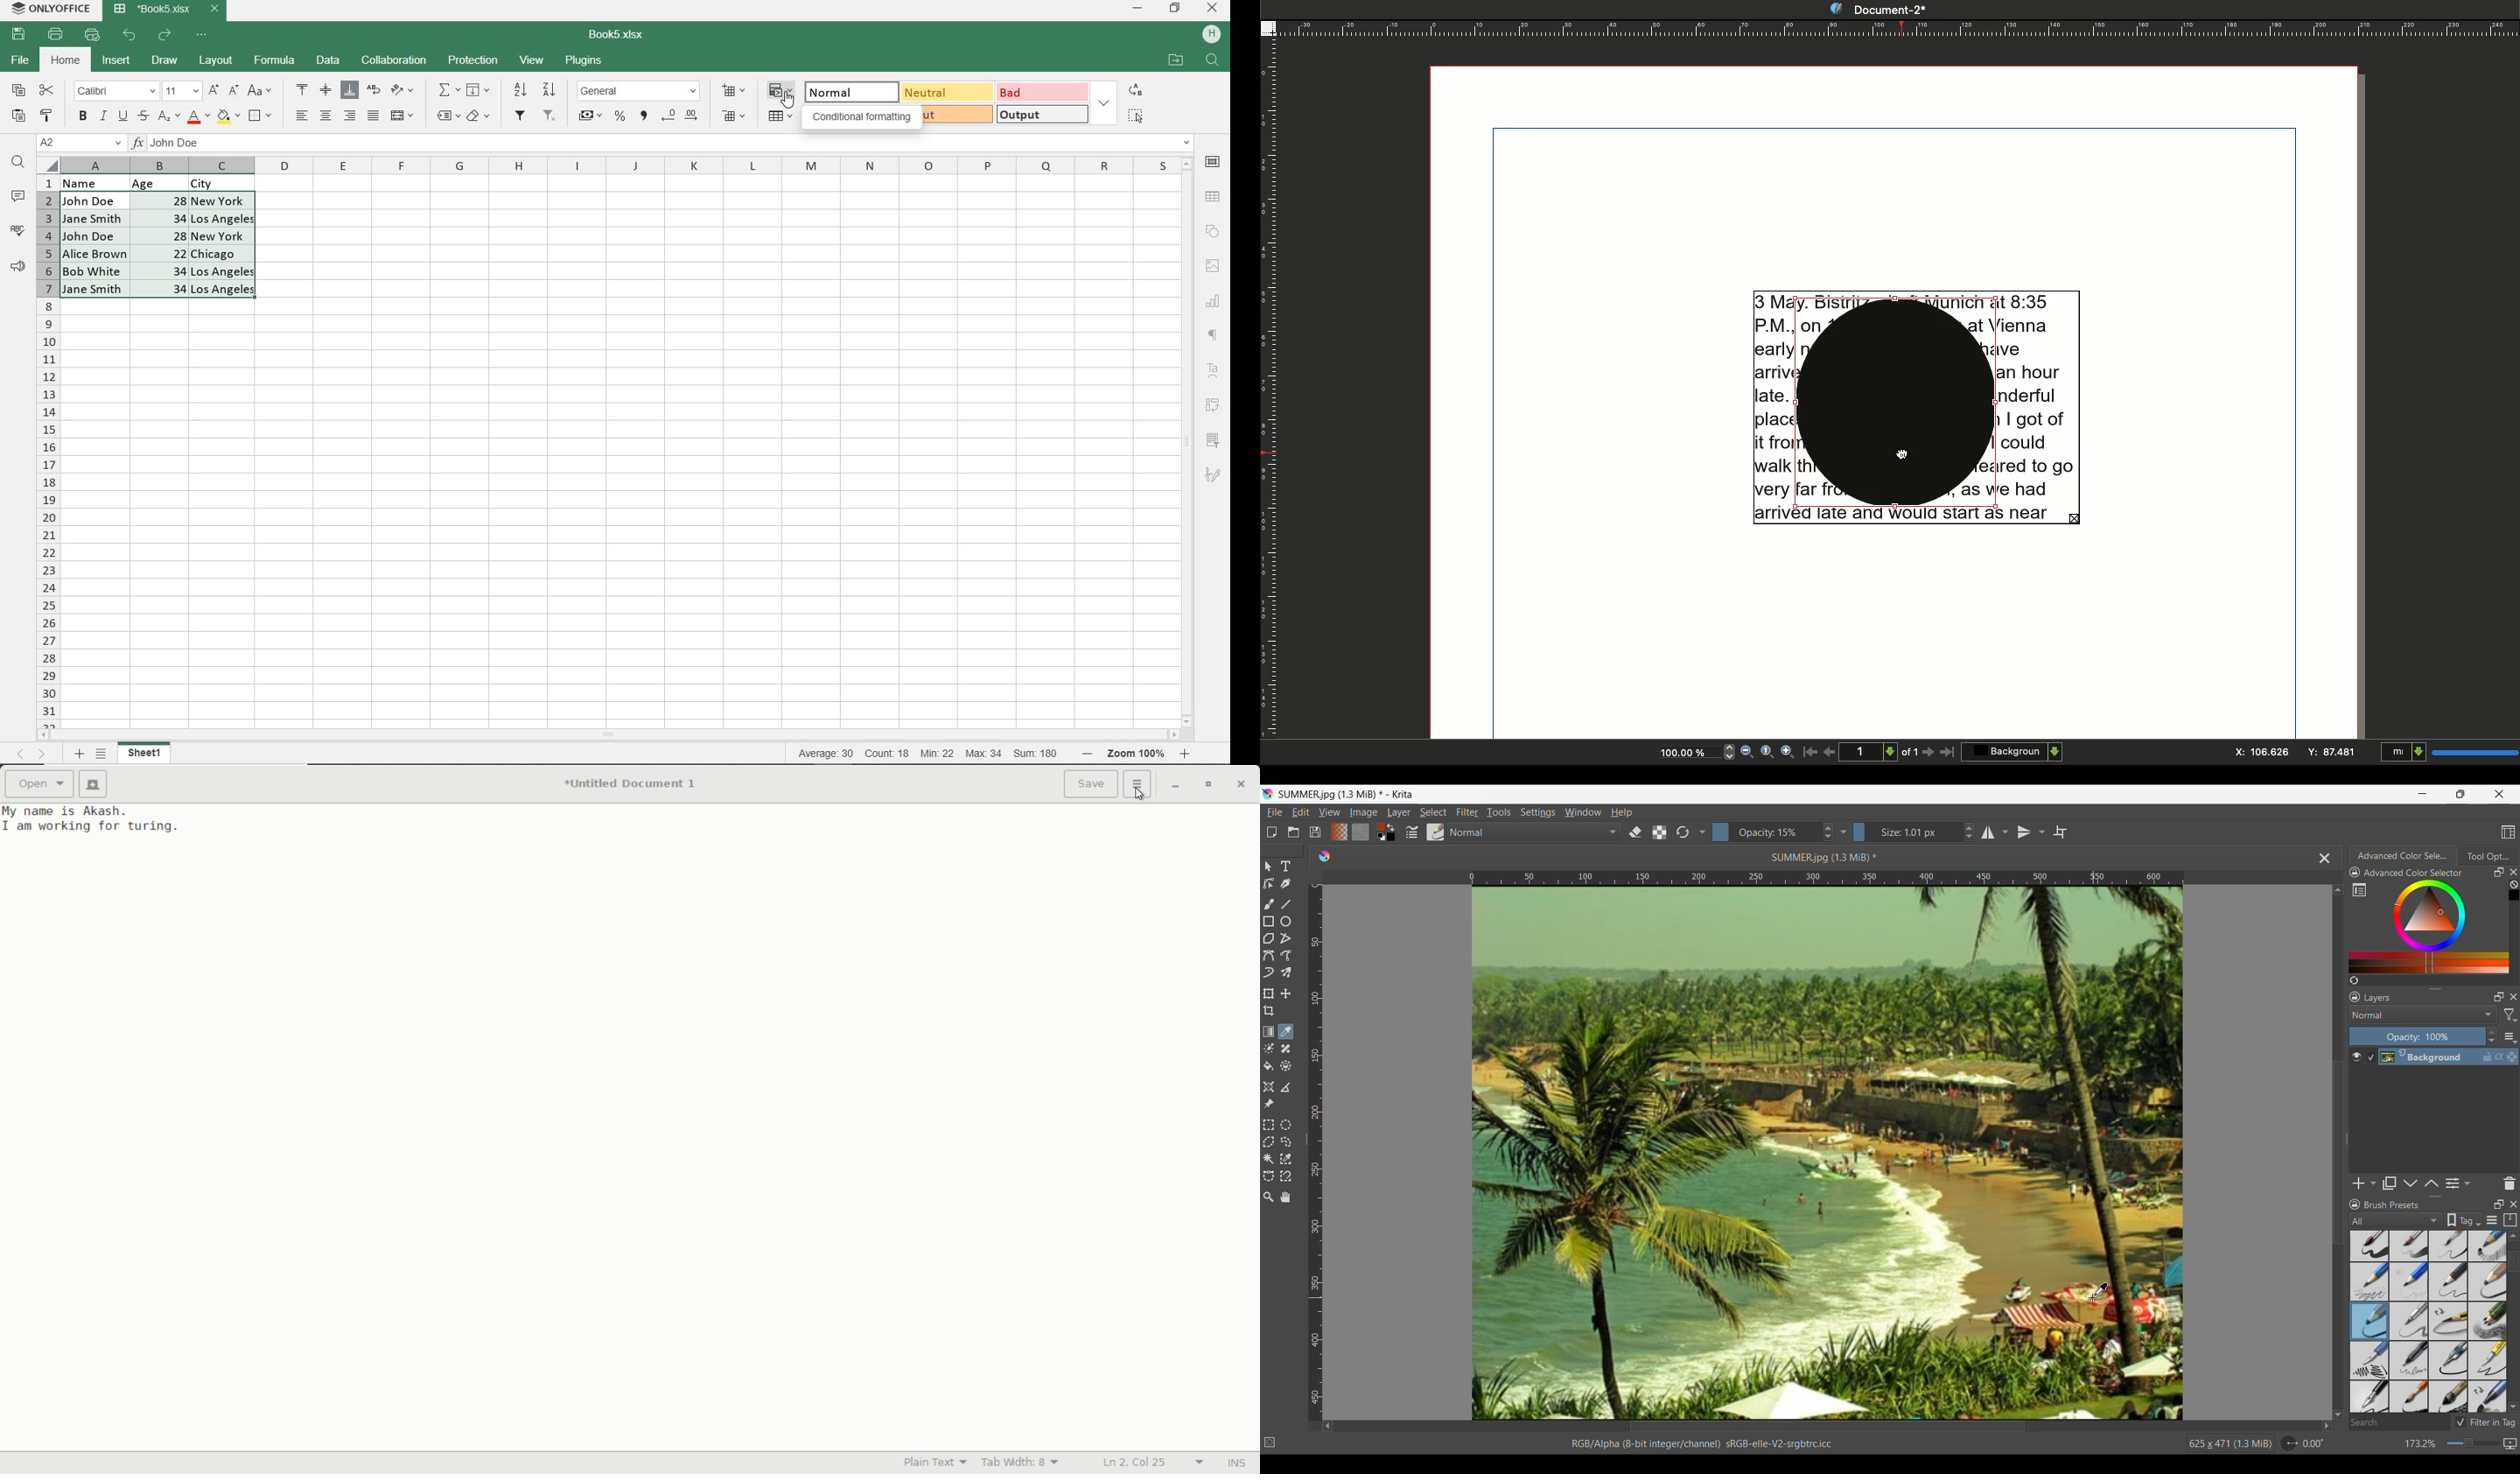  Describe the element at coordinates (1412, 831) in the screenshot. I see `Edit brush settings` at that location.